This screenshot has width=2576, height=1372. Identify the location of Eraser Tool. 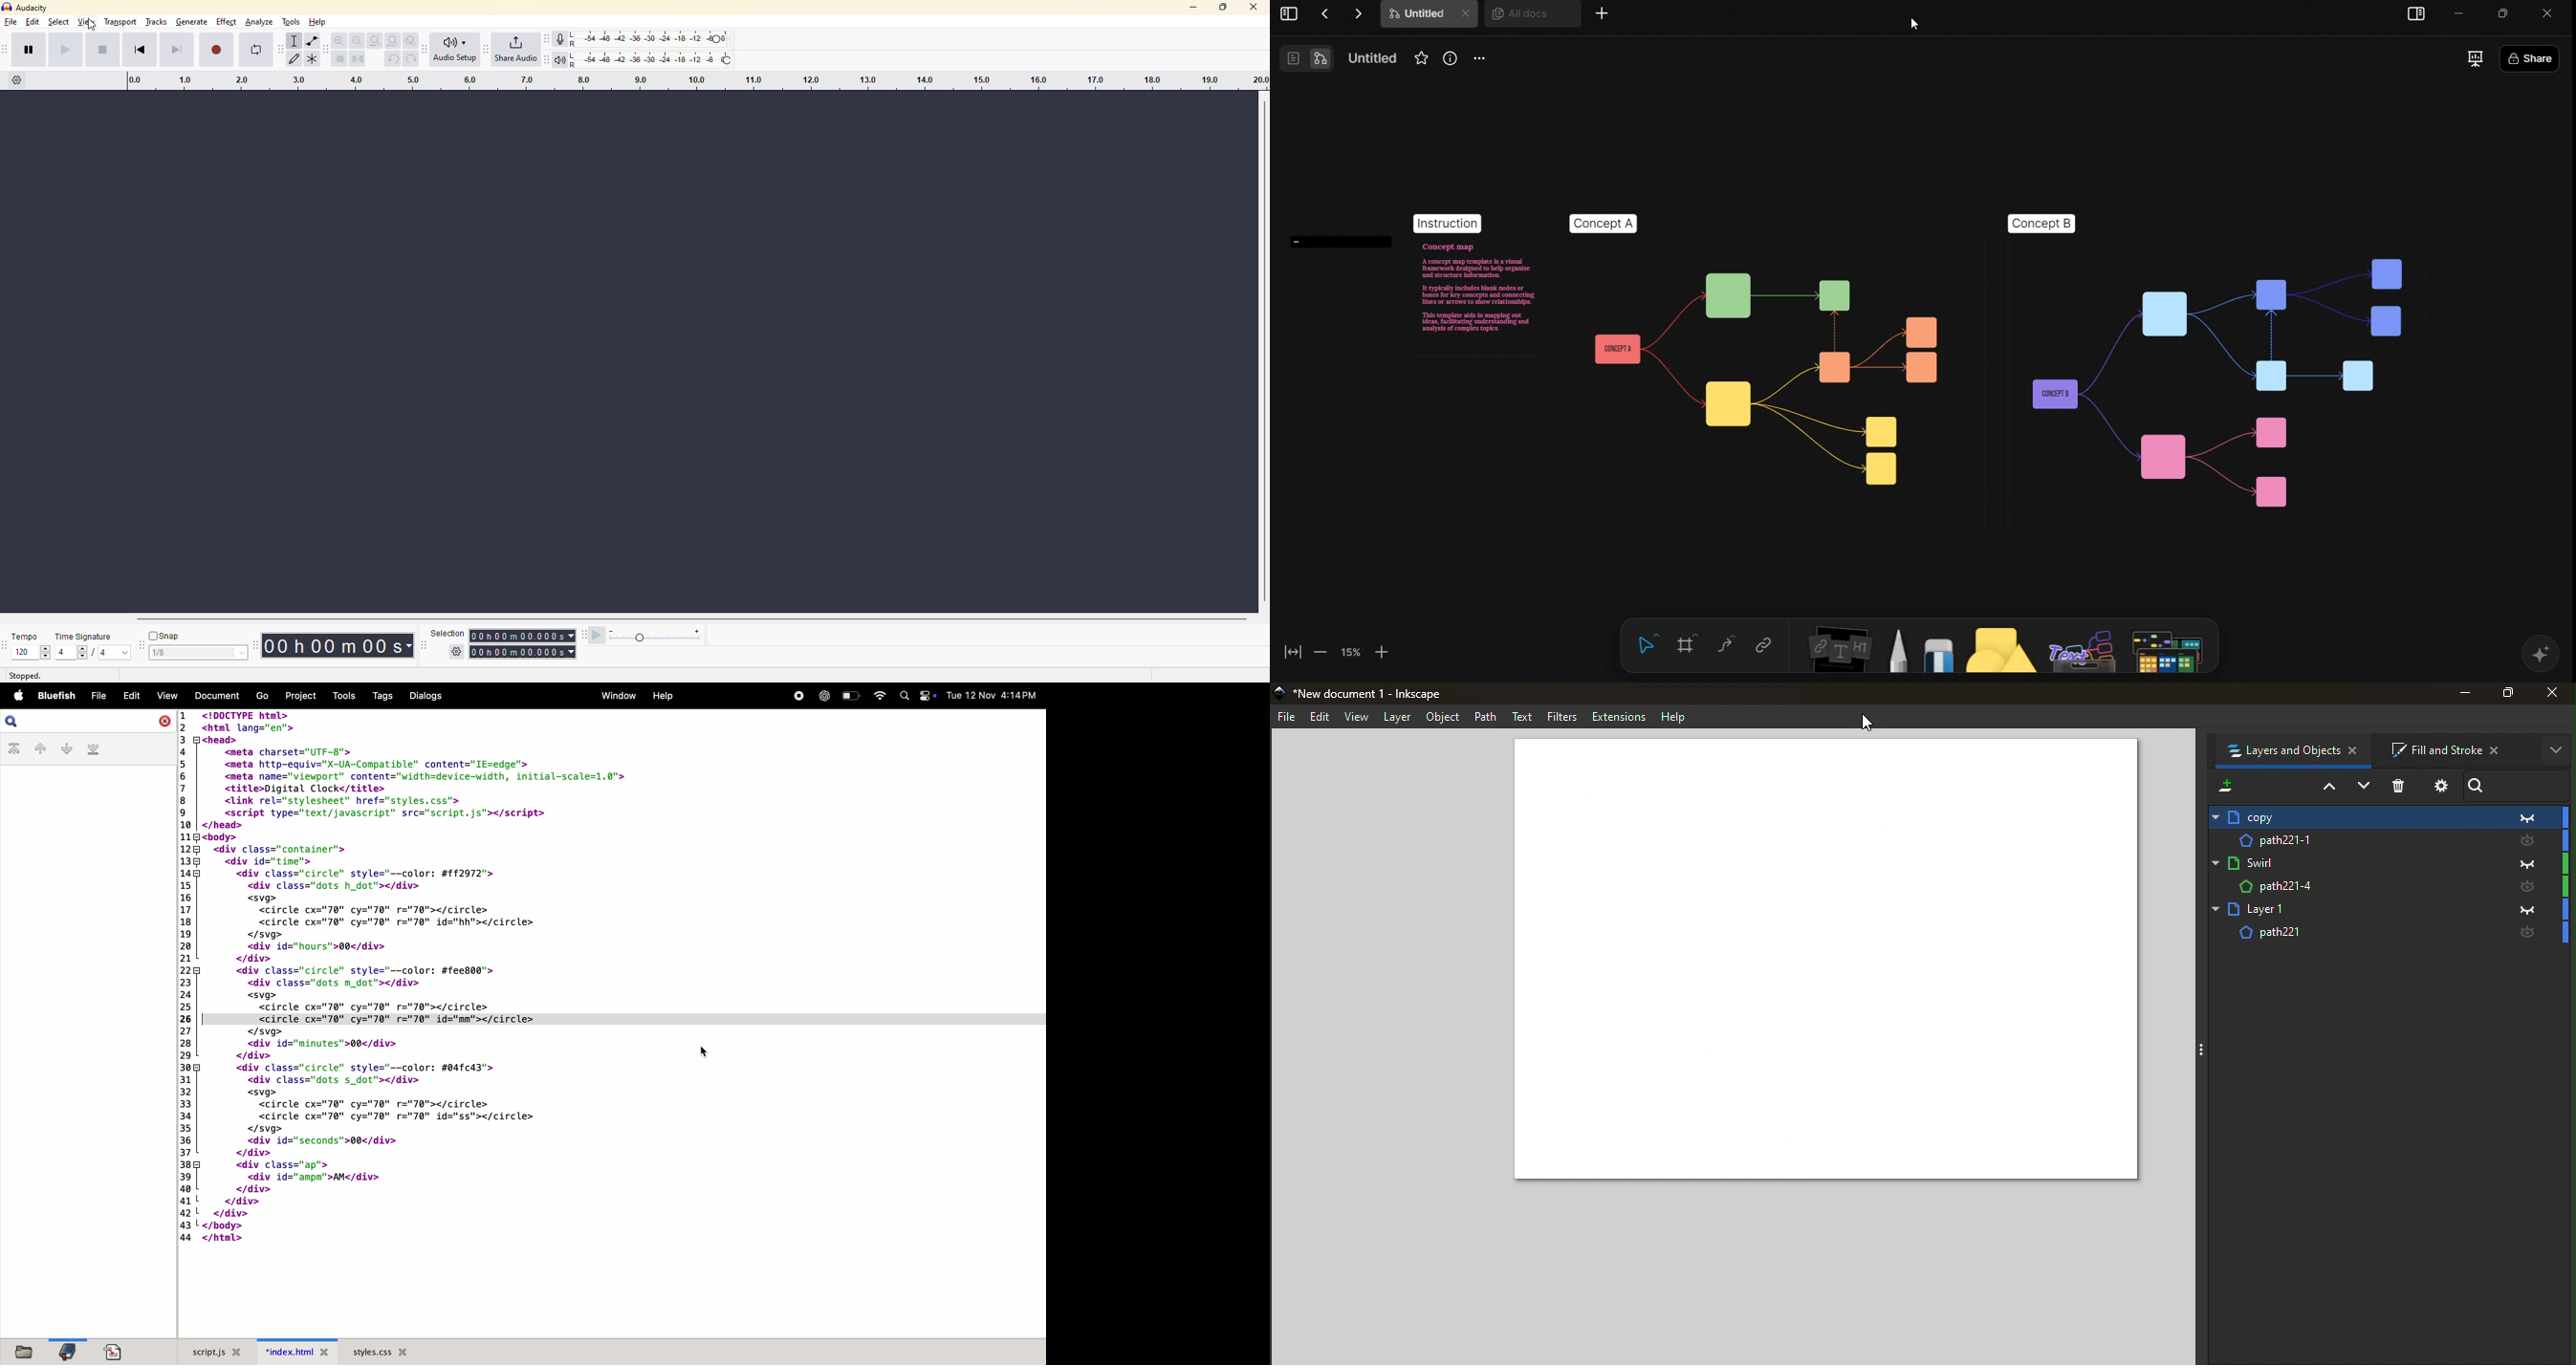
(1938, 650).